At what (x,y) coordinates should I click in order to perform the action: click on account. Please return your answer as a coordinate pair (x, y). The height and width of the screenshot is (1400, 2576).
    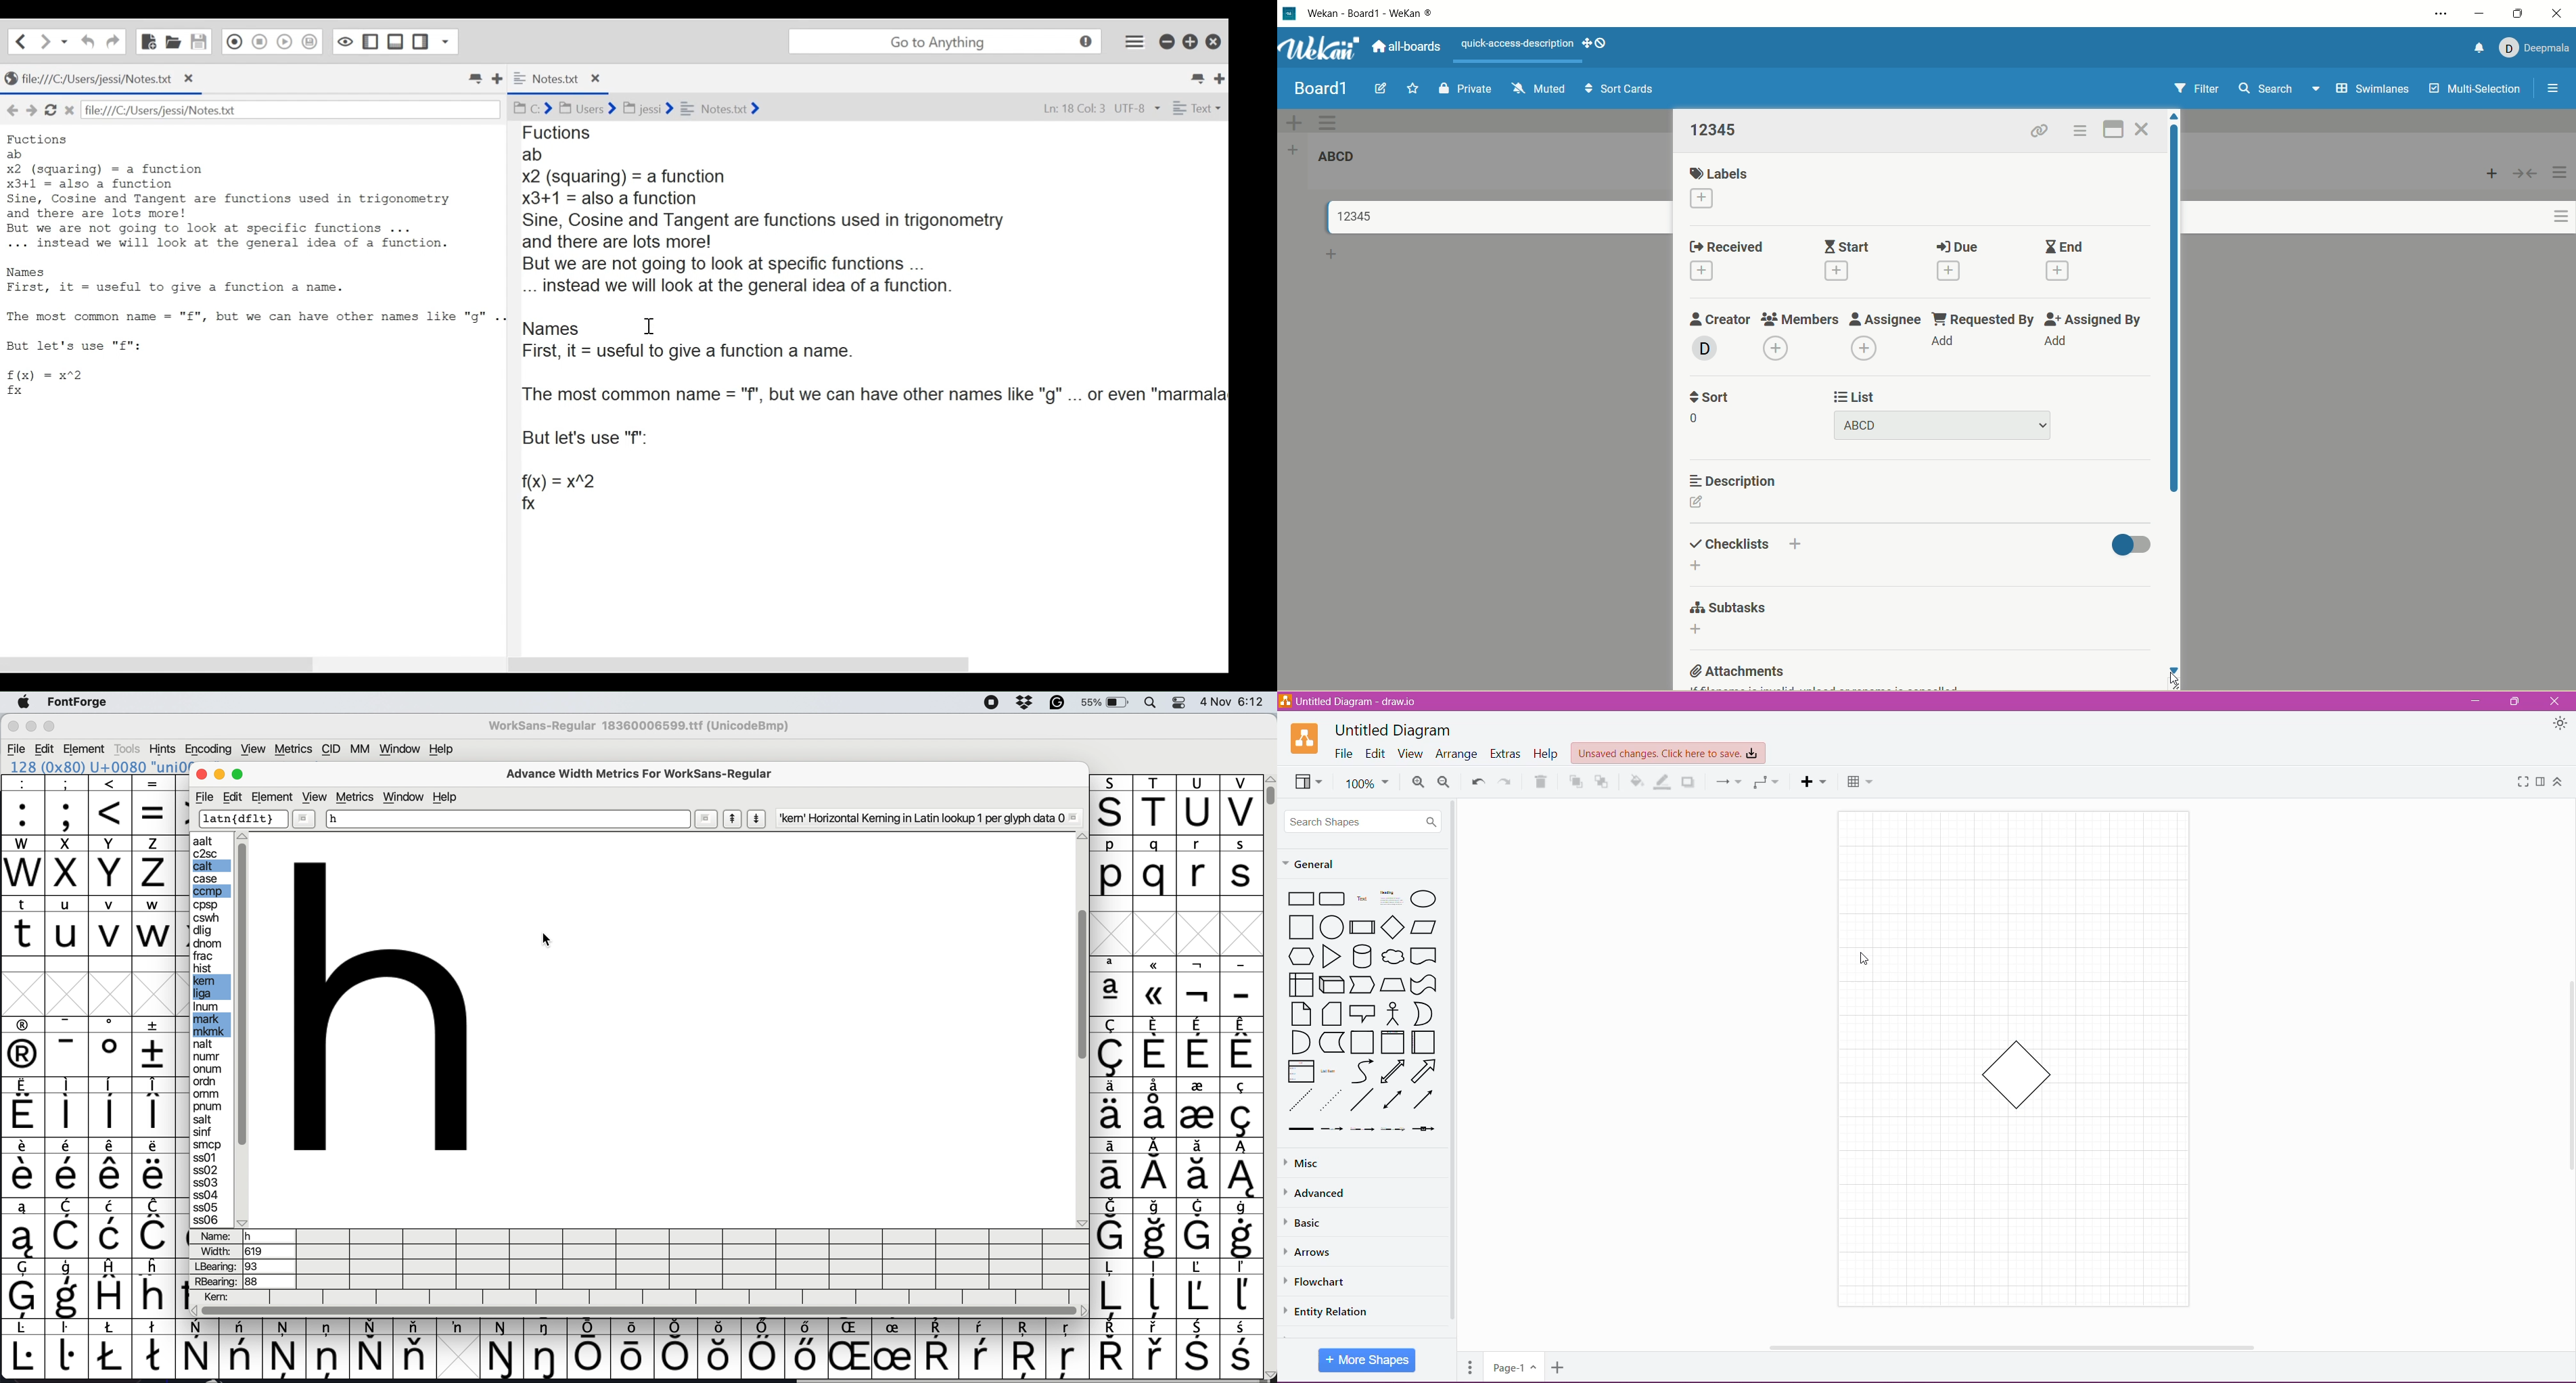
    Looking at the image, I should click on (2534, 45).